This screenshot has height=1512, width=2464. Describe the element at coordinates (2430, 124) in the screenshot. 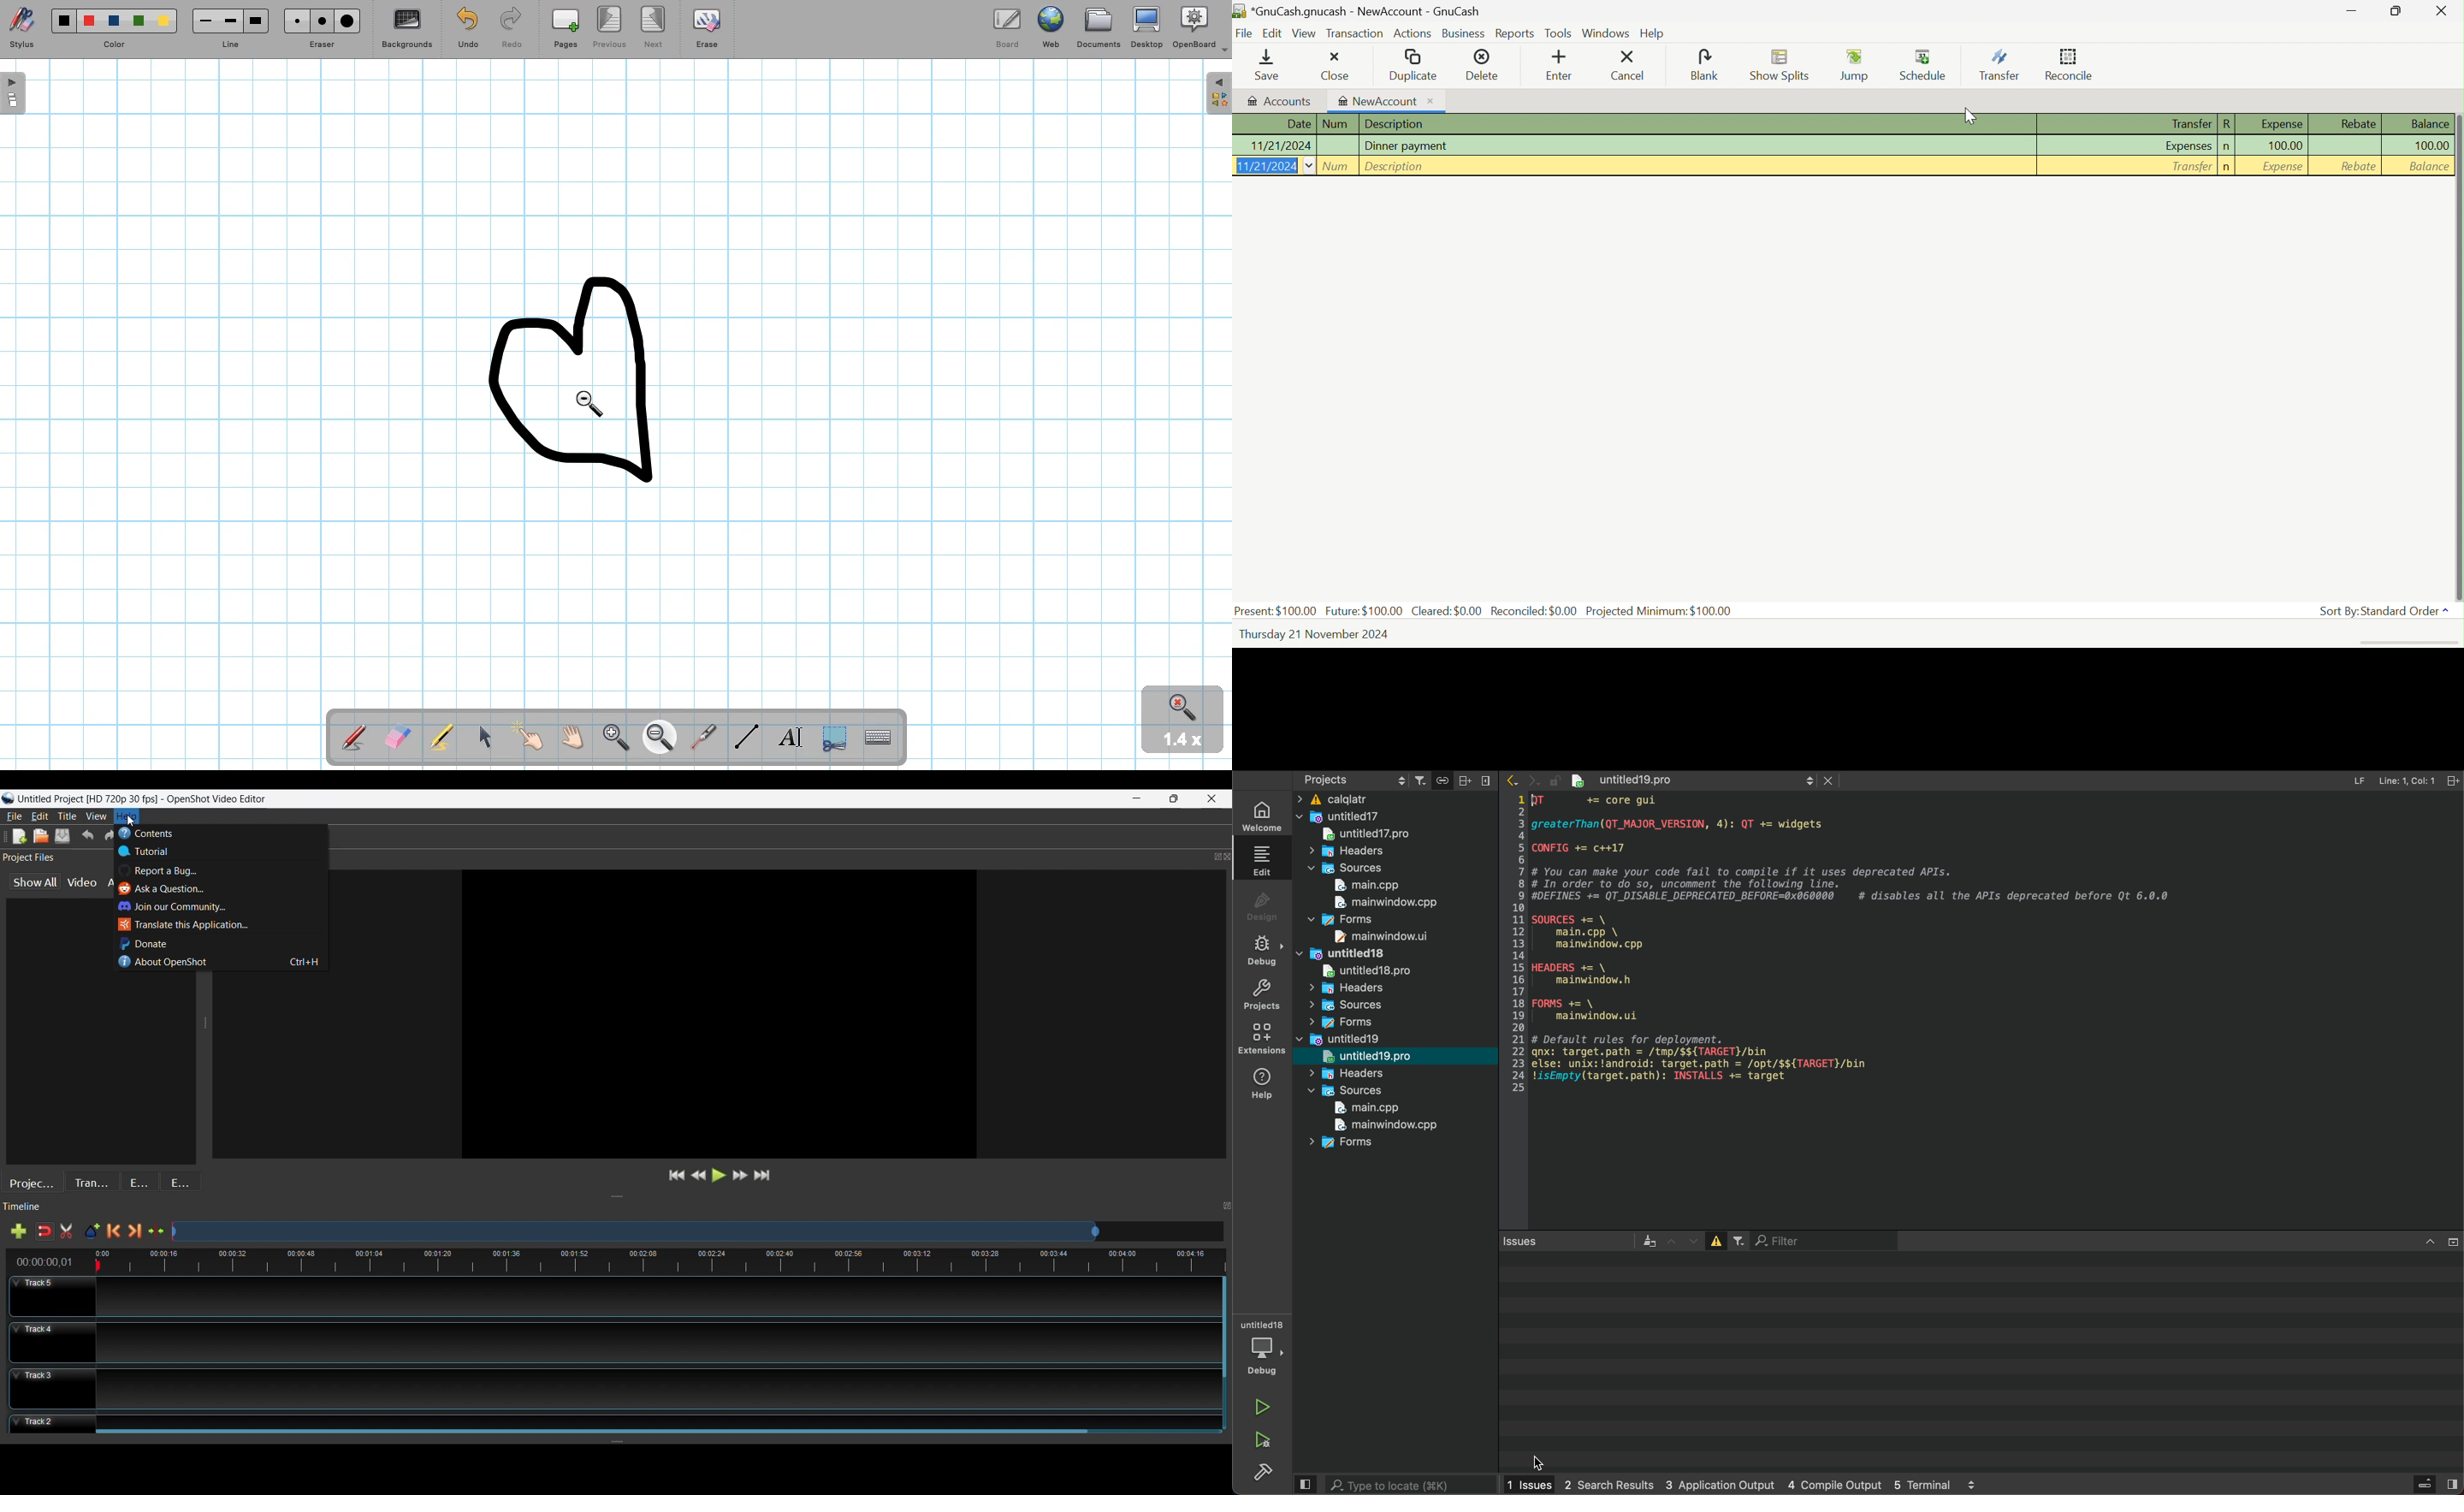

I see `Balance` at that location.